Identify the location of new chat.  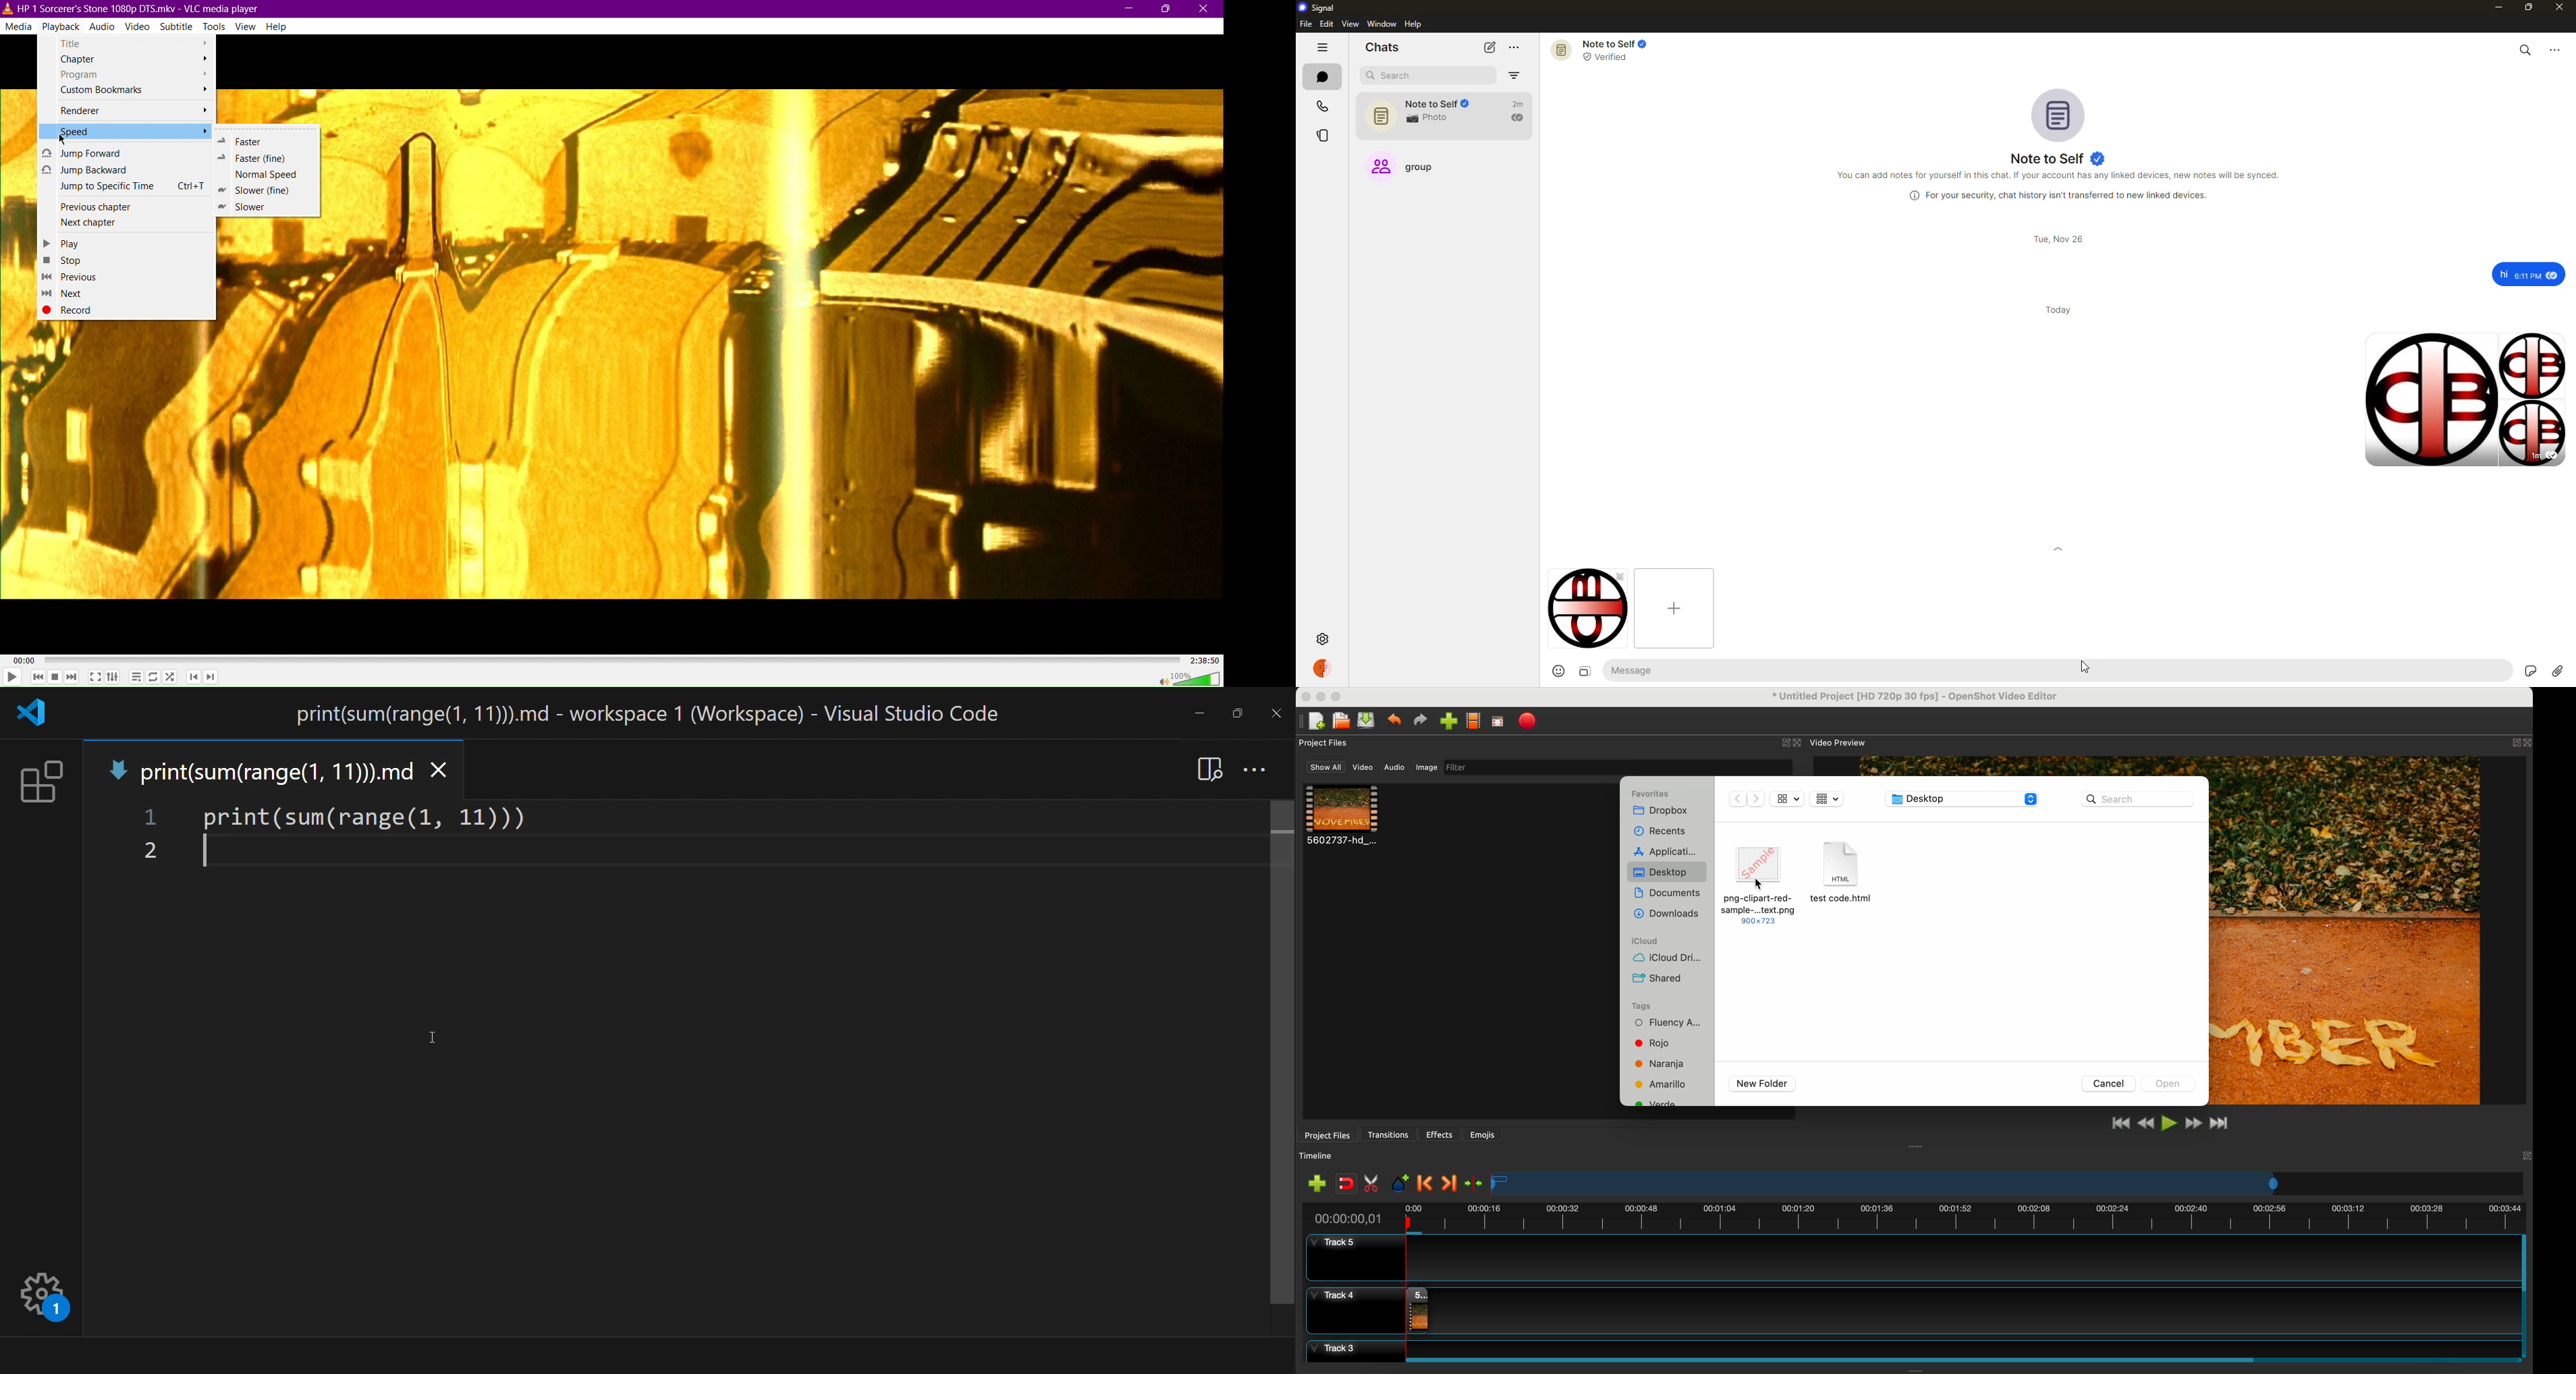
(1490, 47).